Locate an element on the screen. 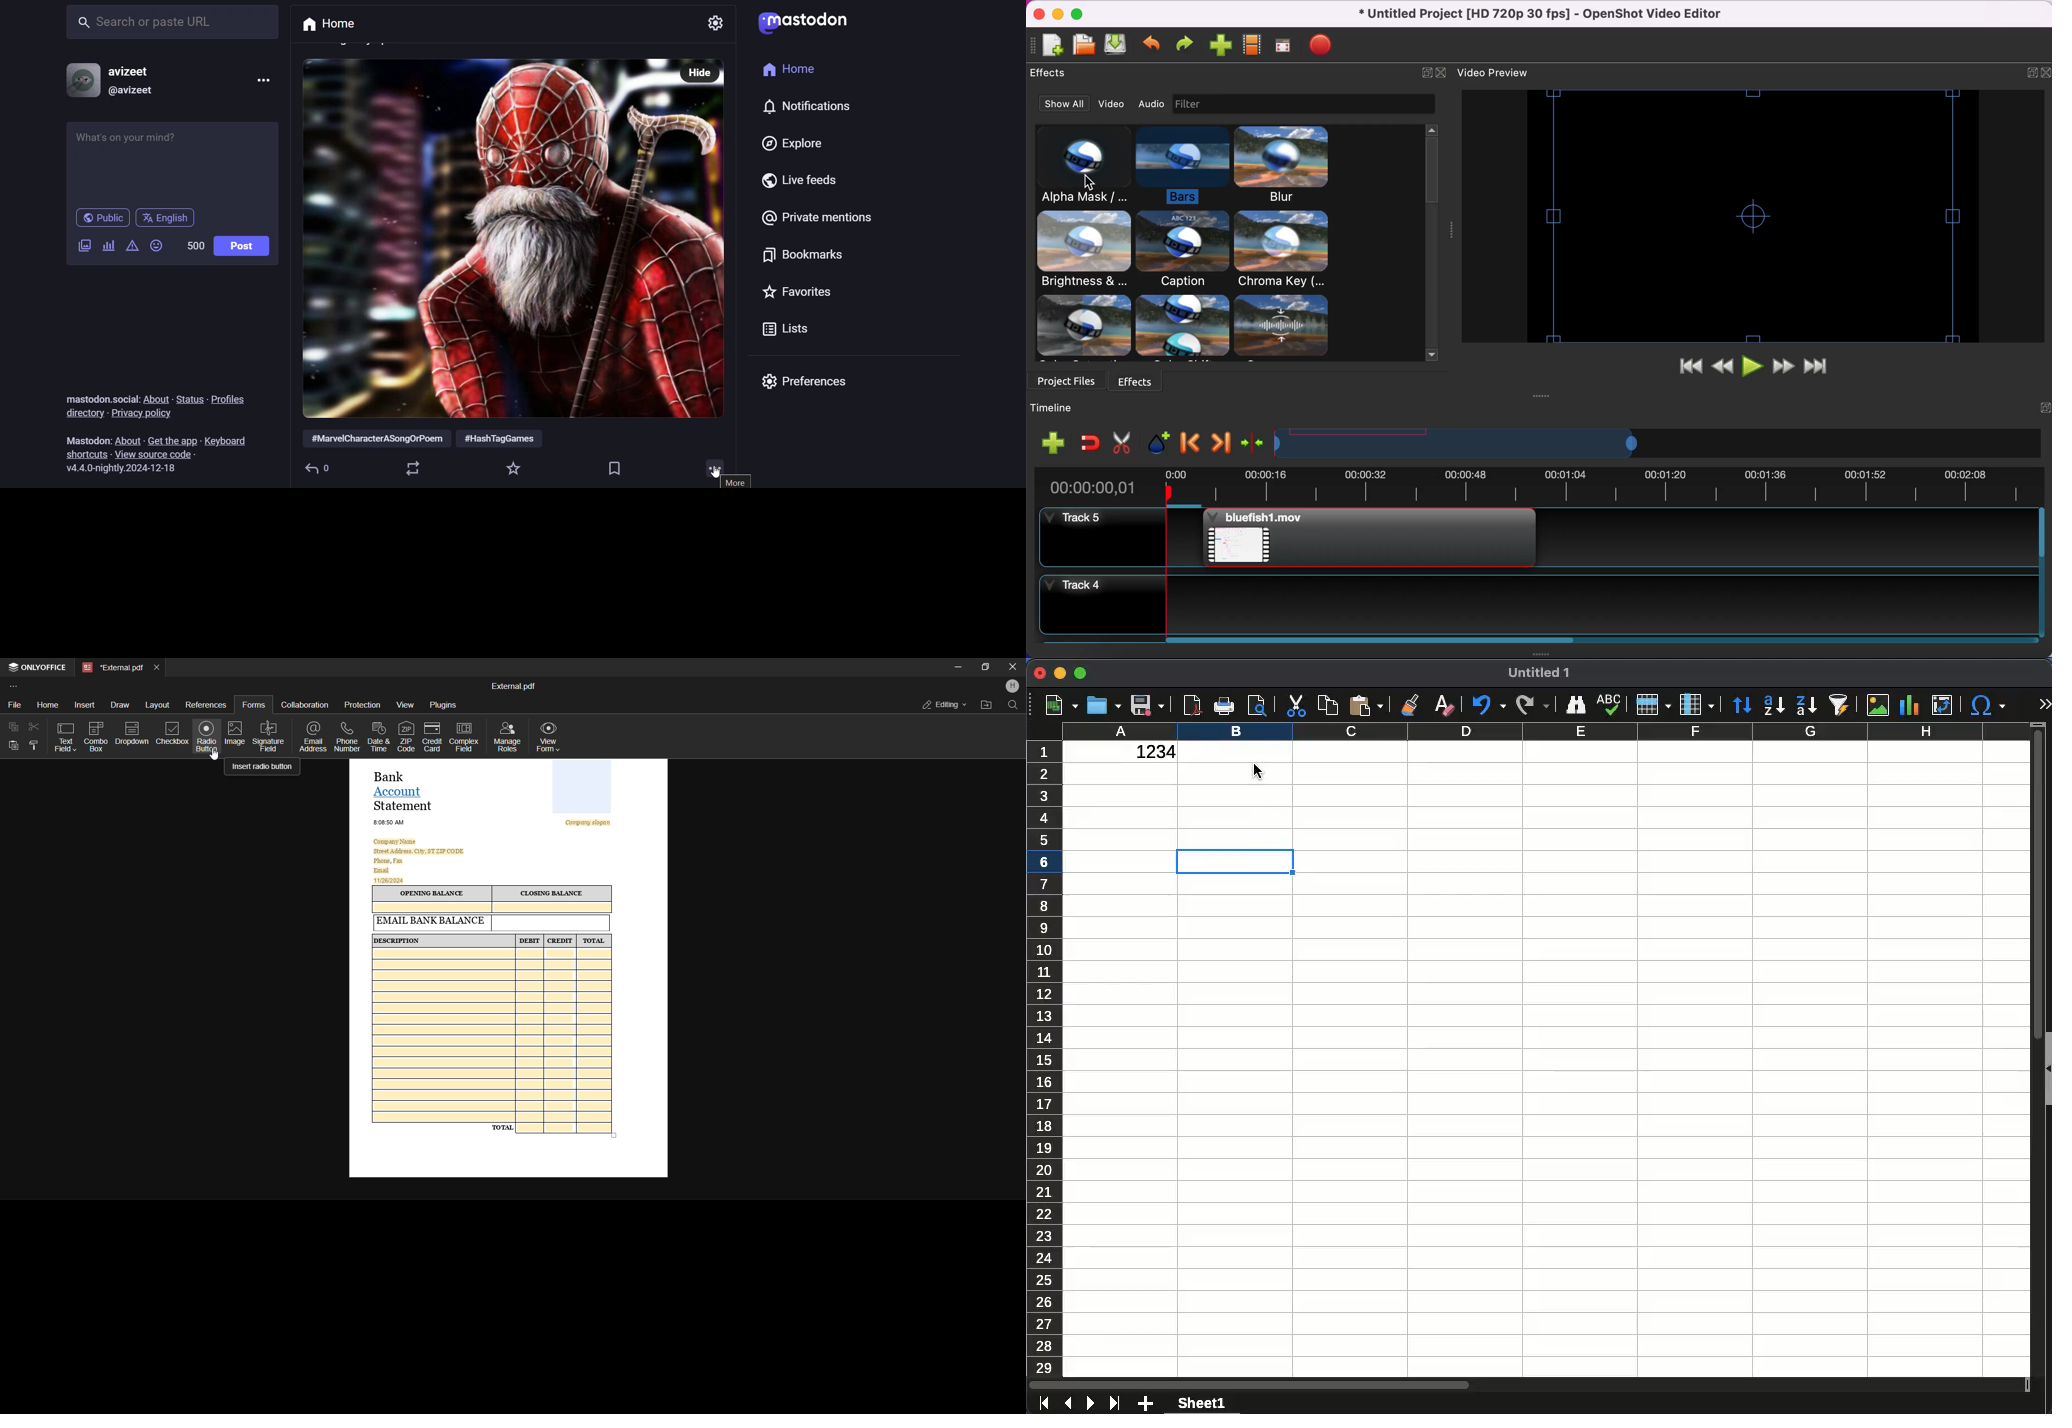 The width and height of the screenshot is (2072, 1428). post picture is located at coordinates (487, 238).